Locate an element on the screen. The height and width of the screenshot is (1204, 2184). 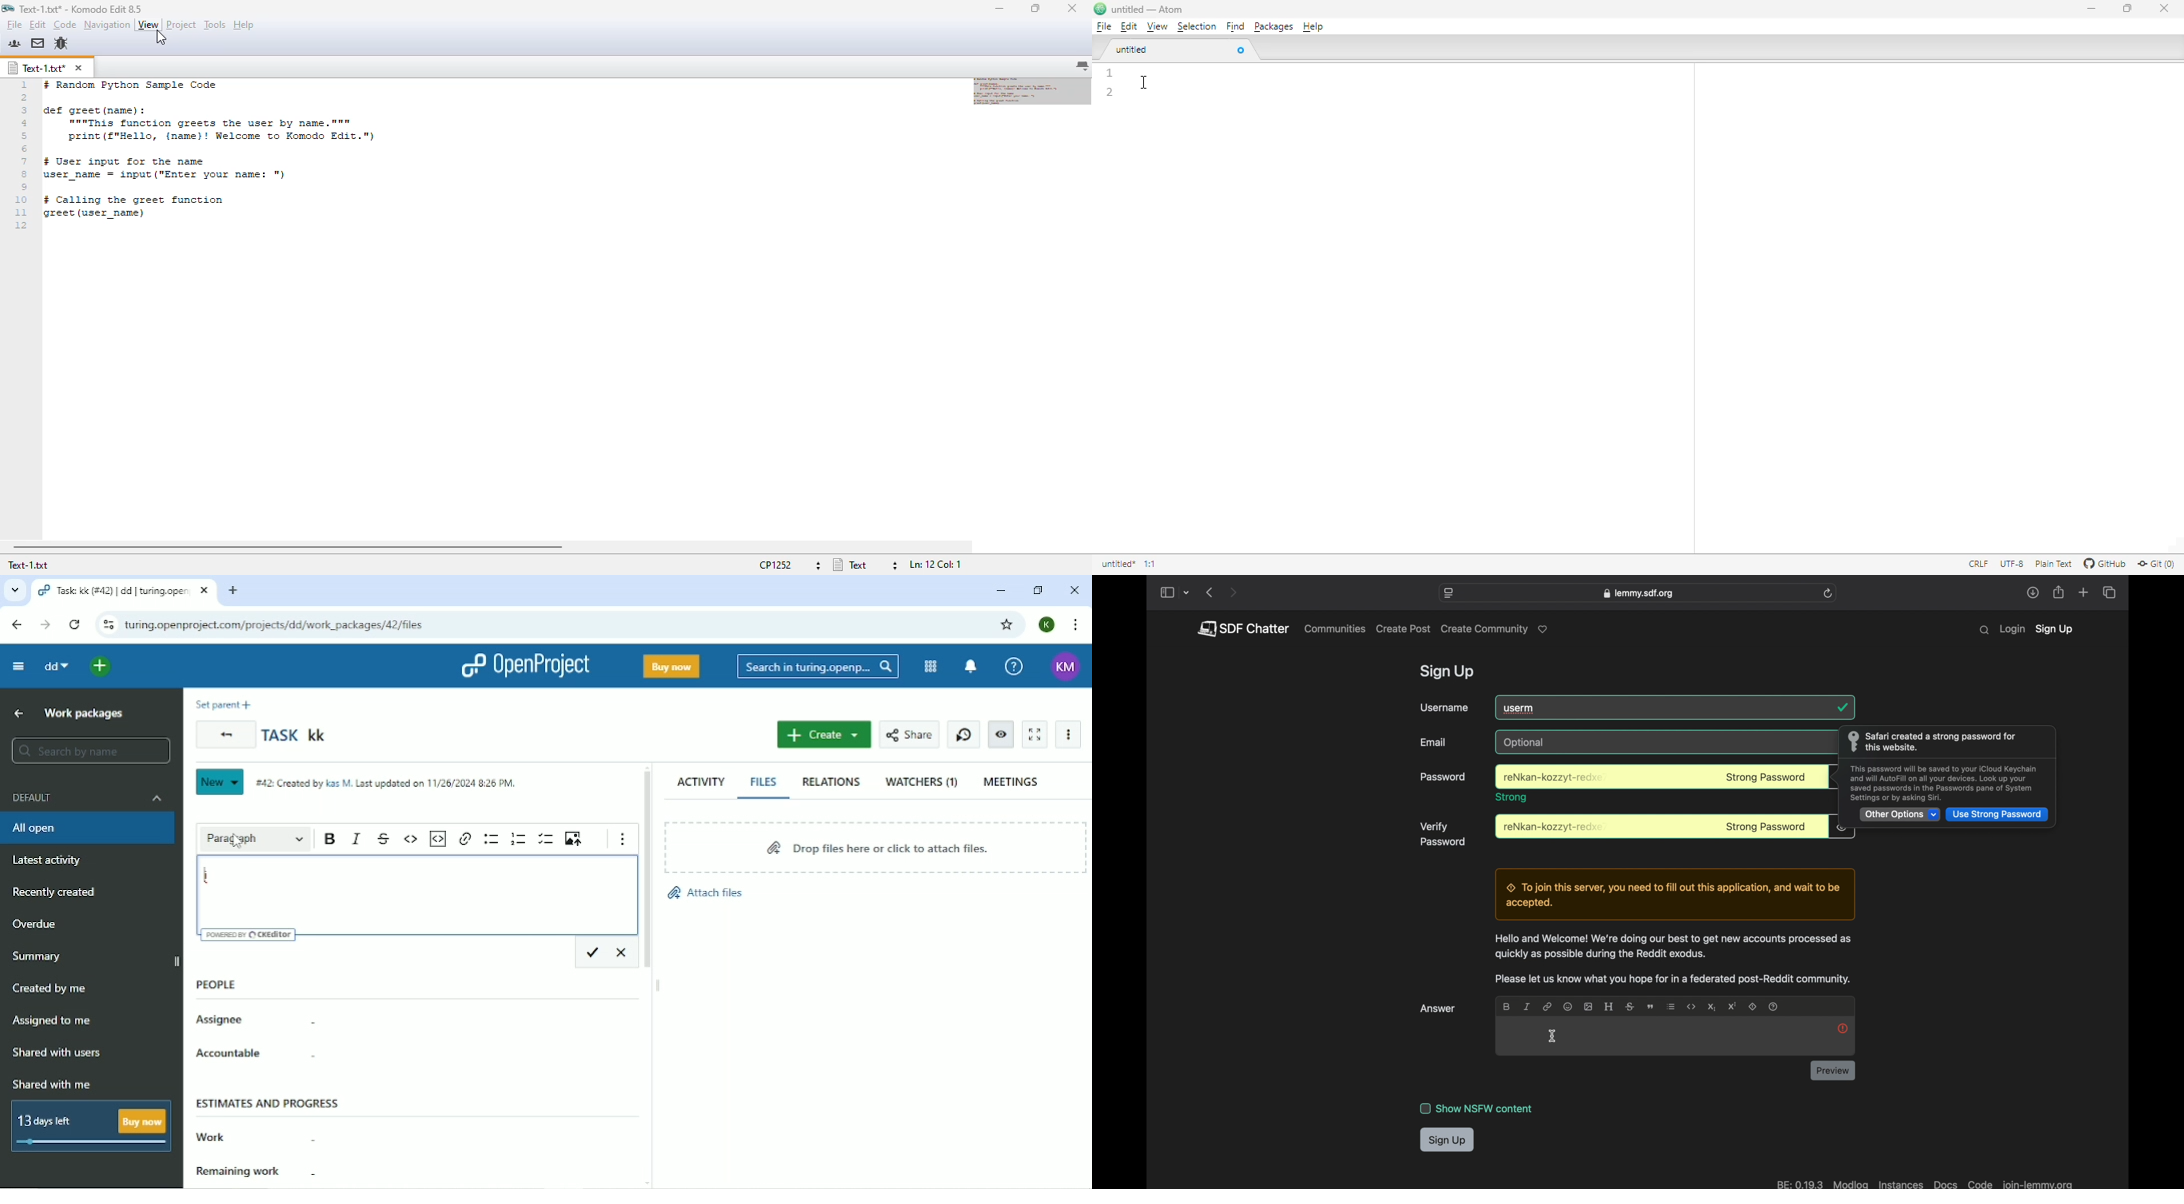
OpenProject is located at coordinates (527, 665).